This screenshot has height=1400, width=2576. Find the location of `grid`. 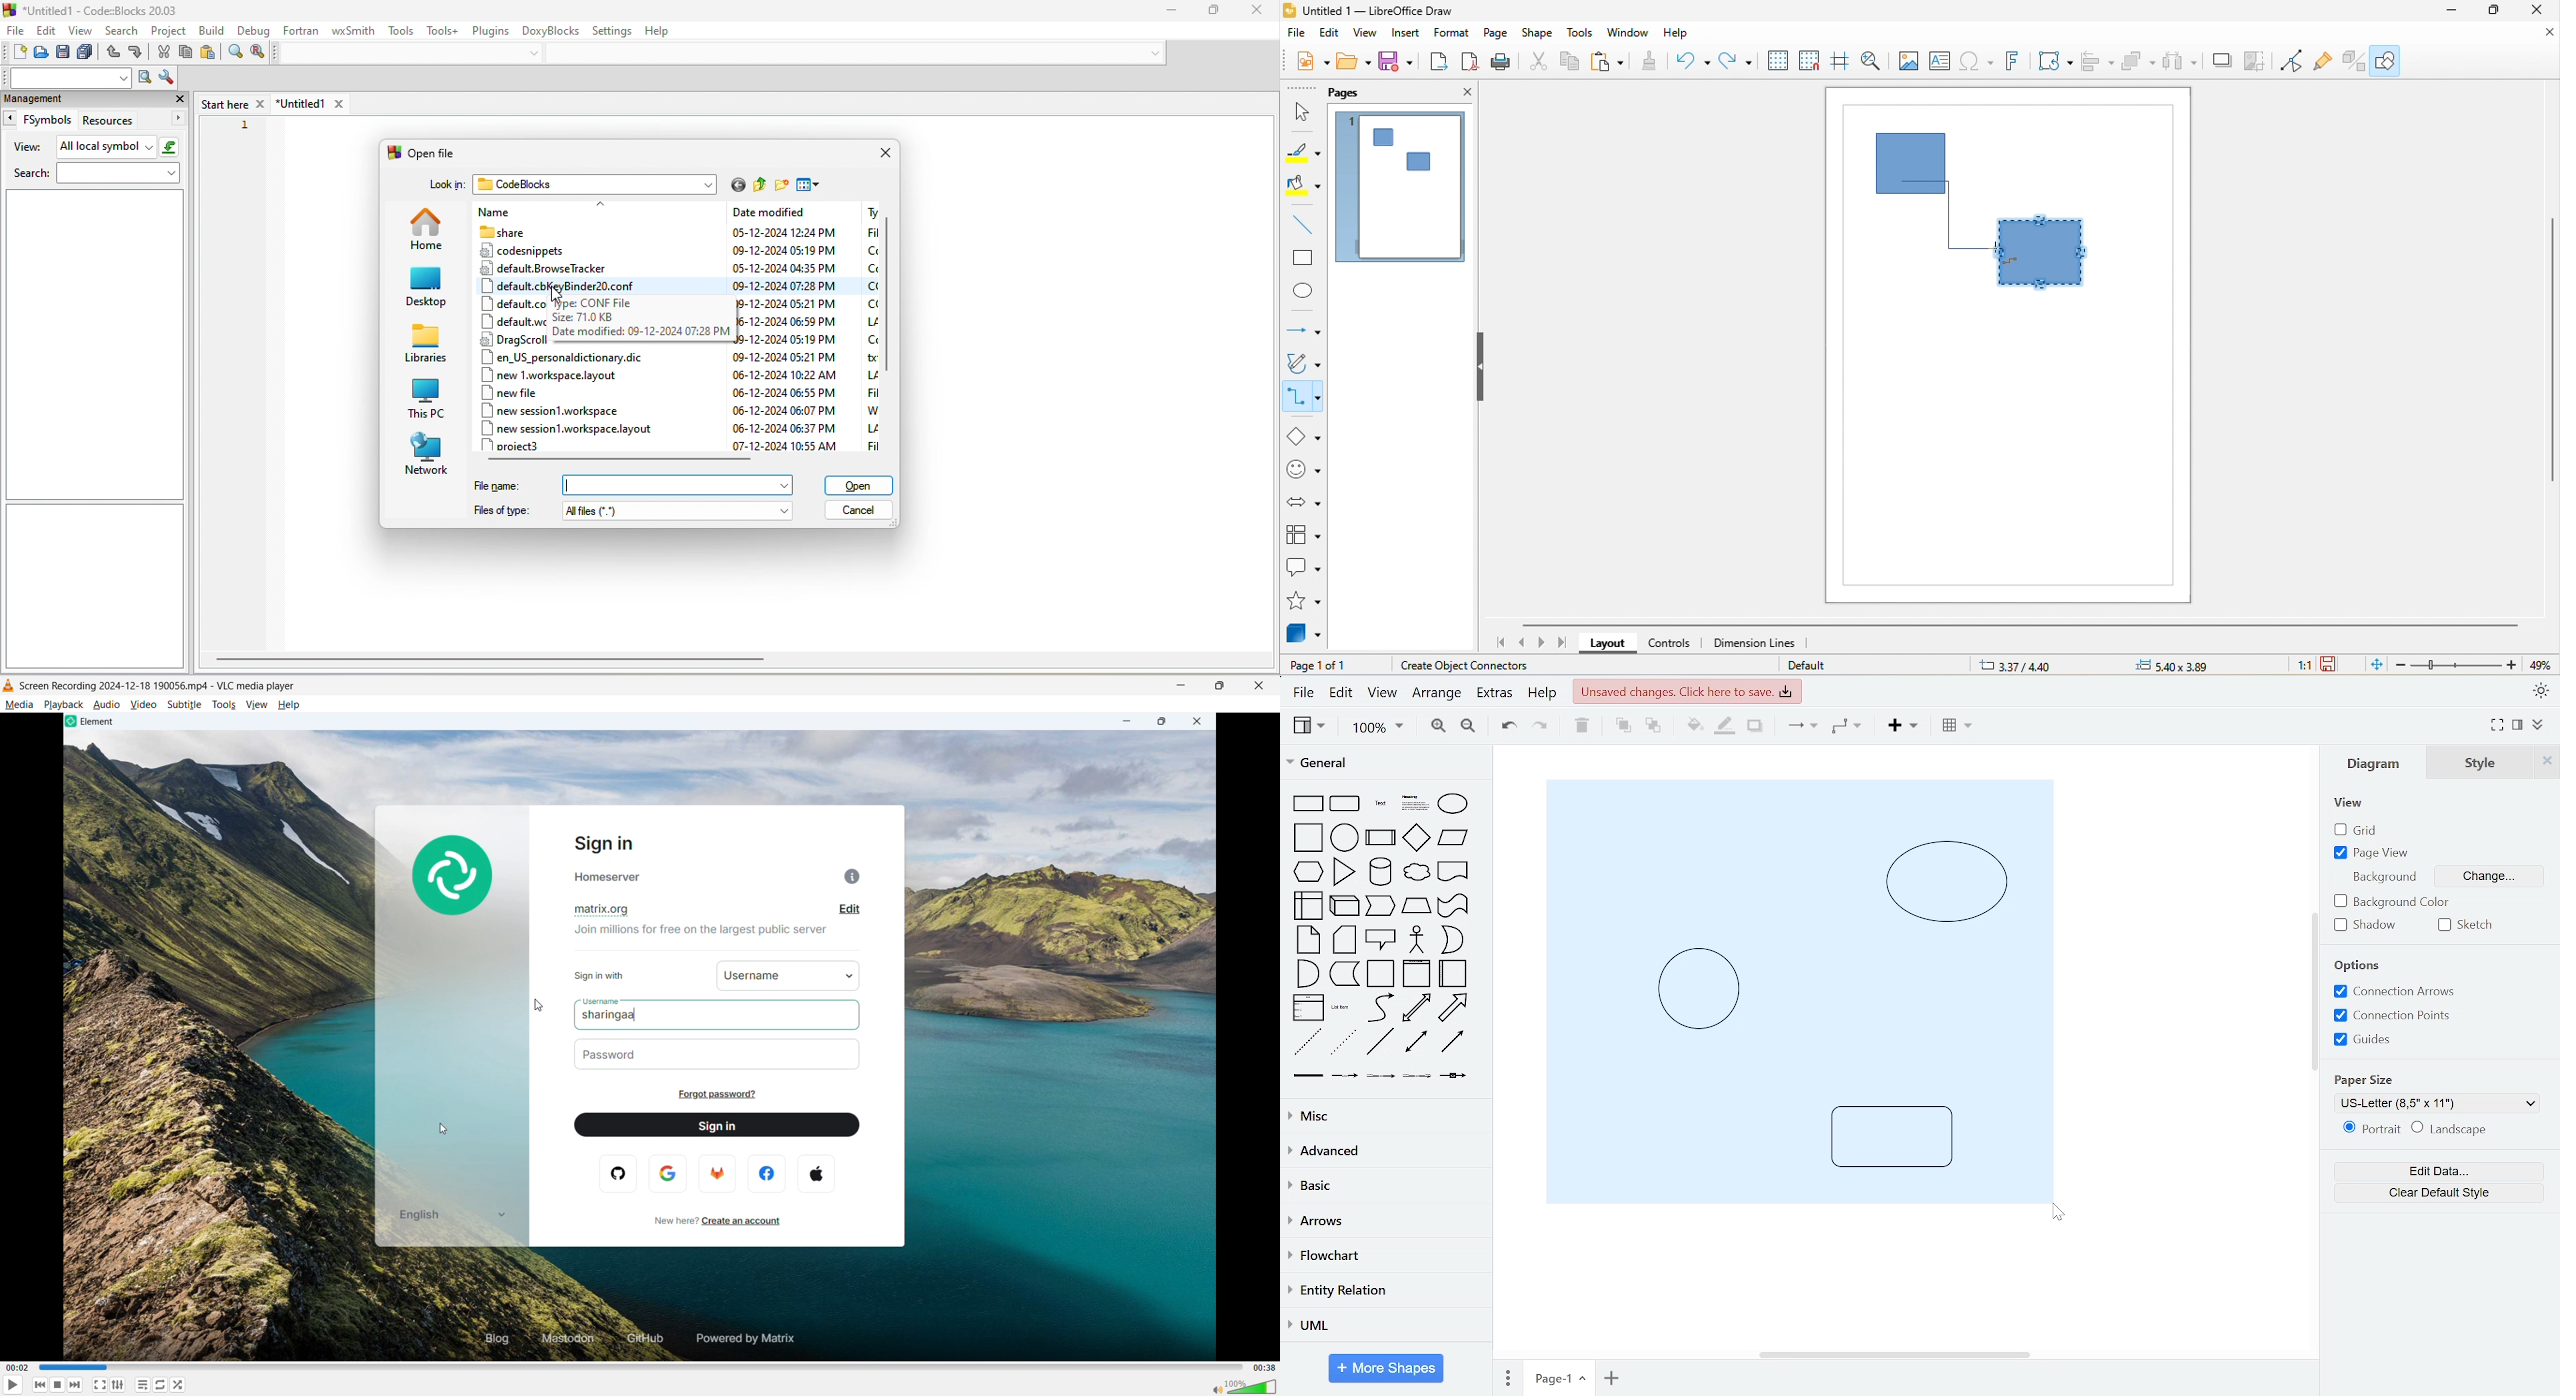

grid is located at coordinates (2358, 830).